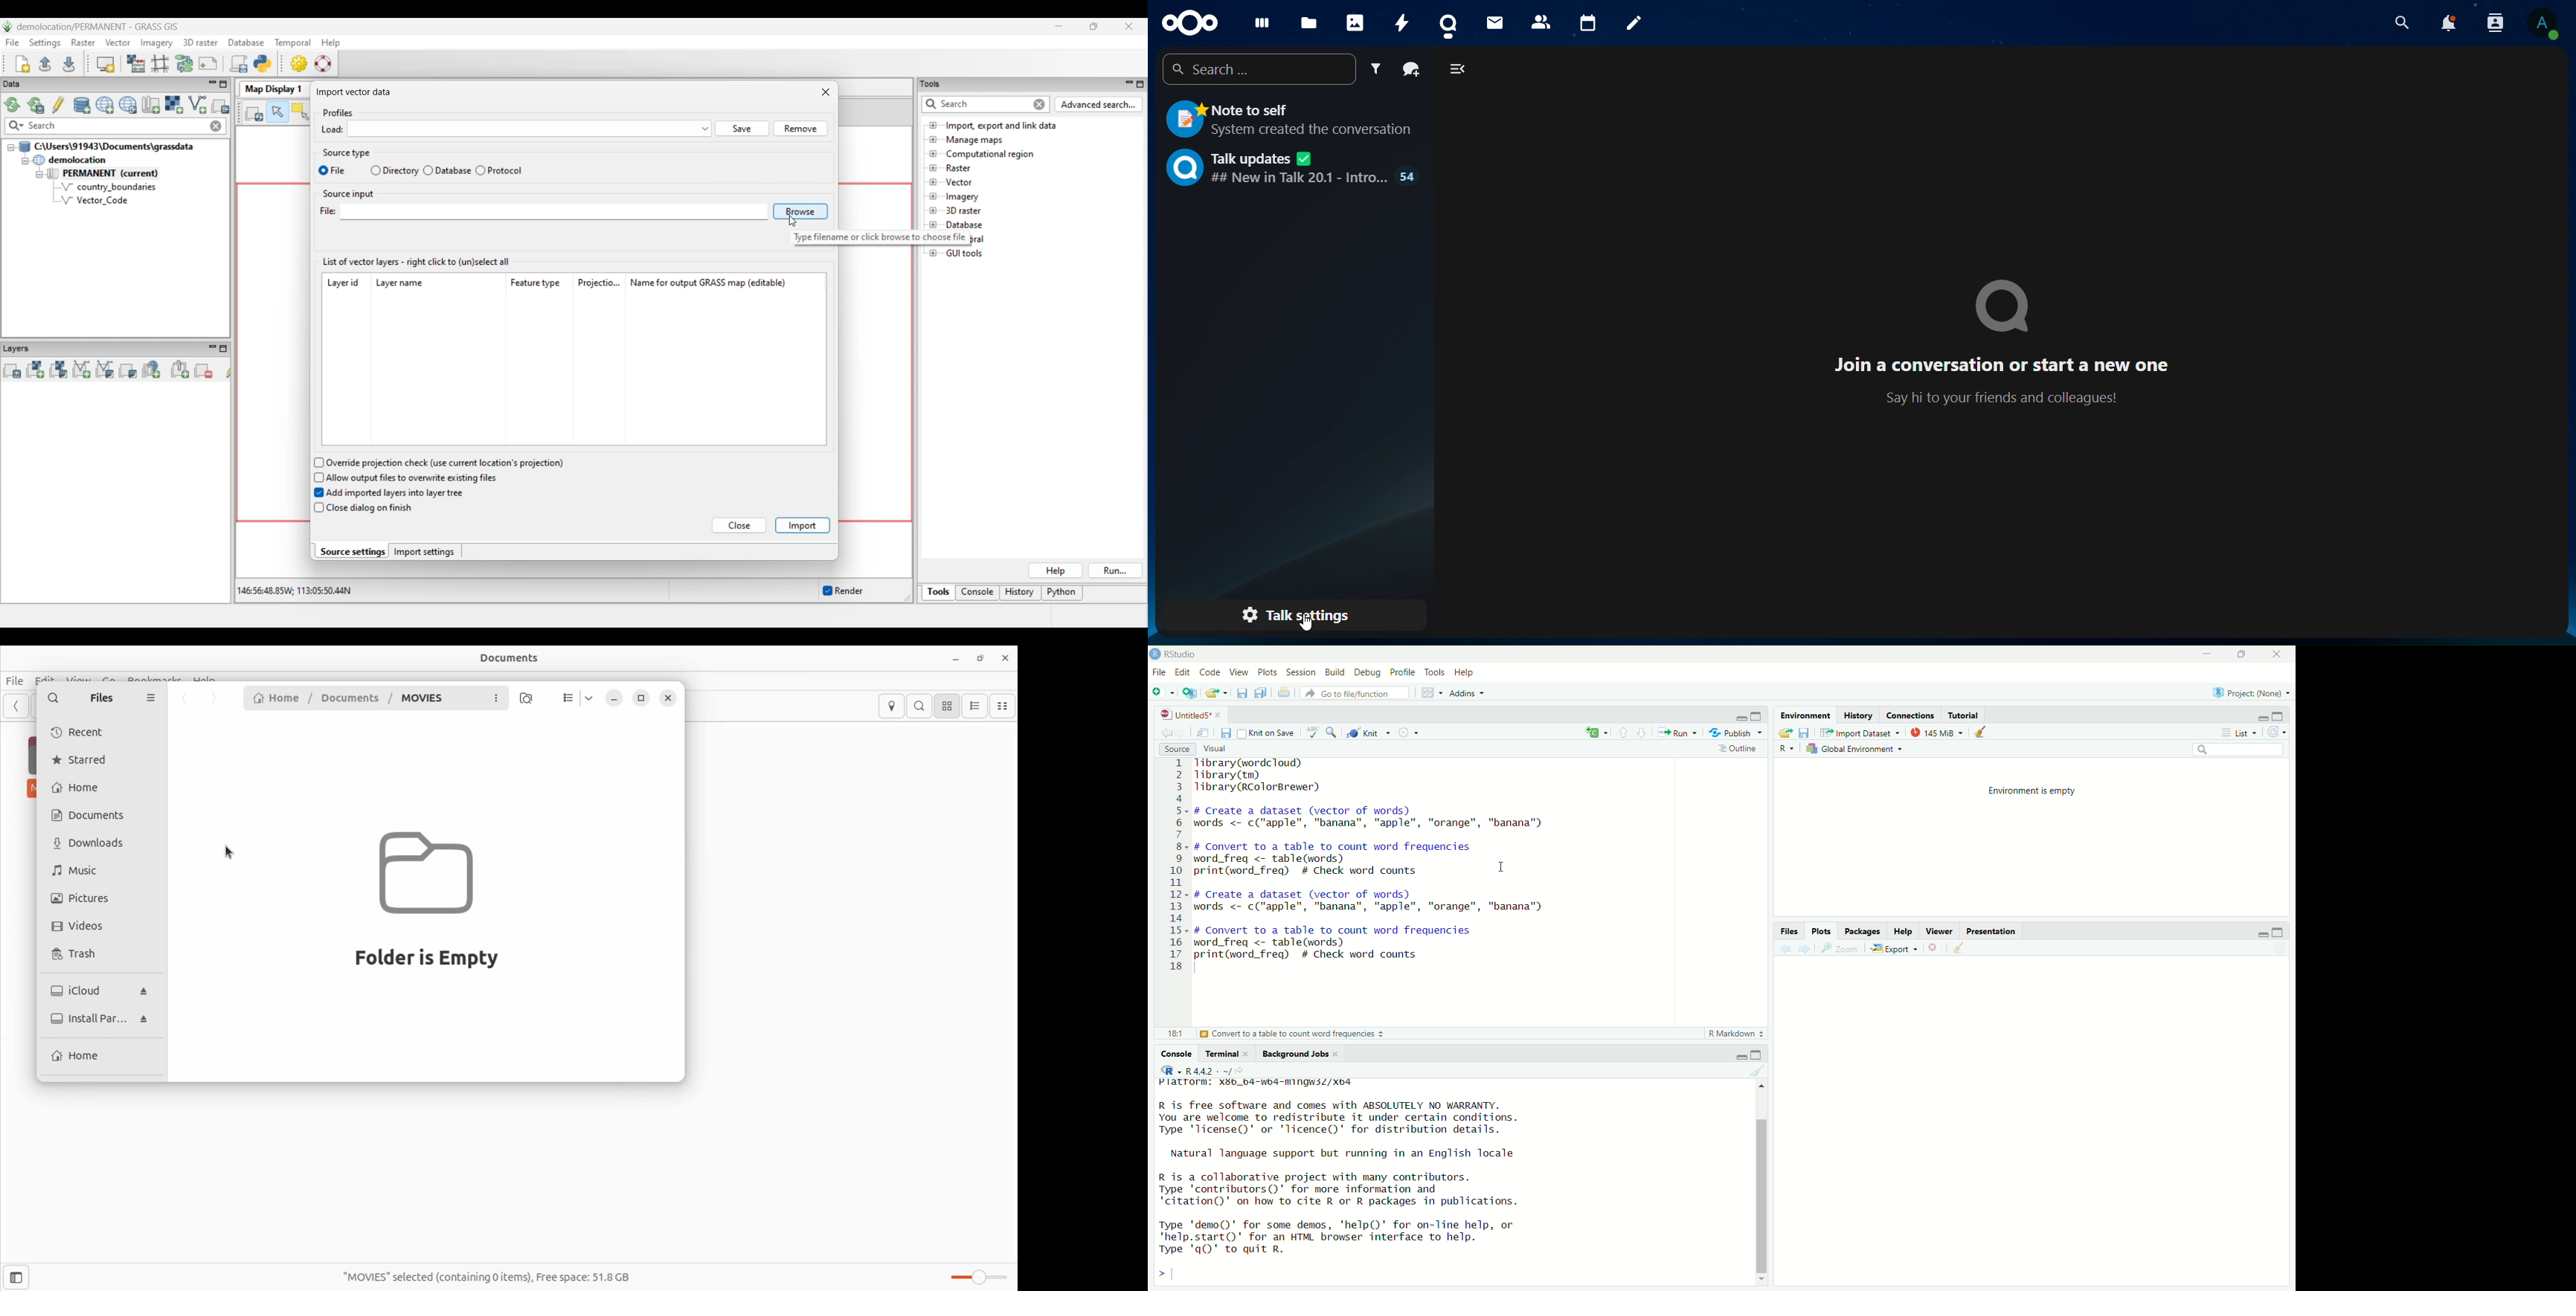 Image resolution: width=2576 pixels, height=1316 pixels. Describe the element at coordinates (1934, 947) in the screenshot. I see `Delete selected files` at that location.